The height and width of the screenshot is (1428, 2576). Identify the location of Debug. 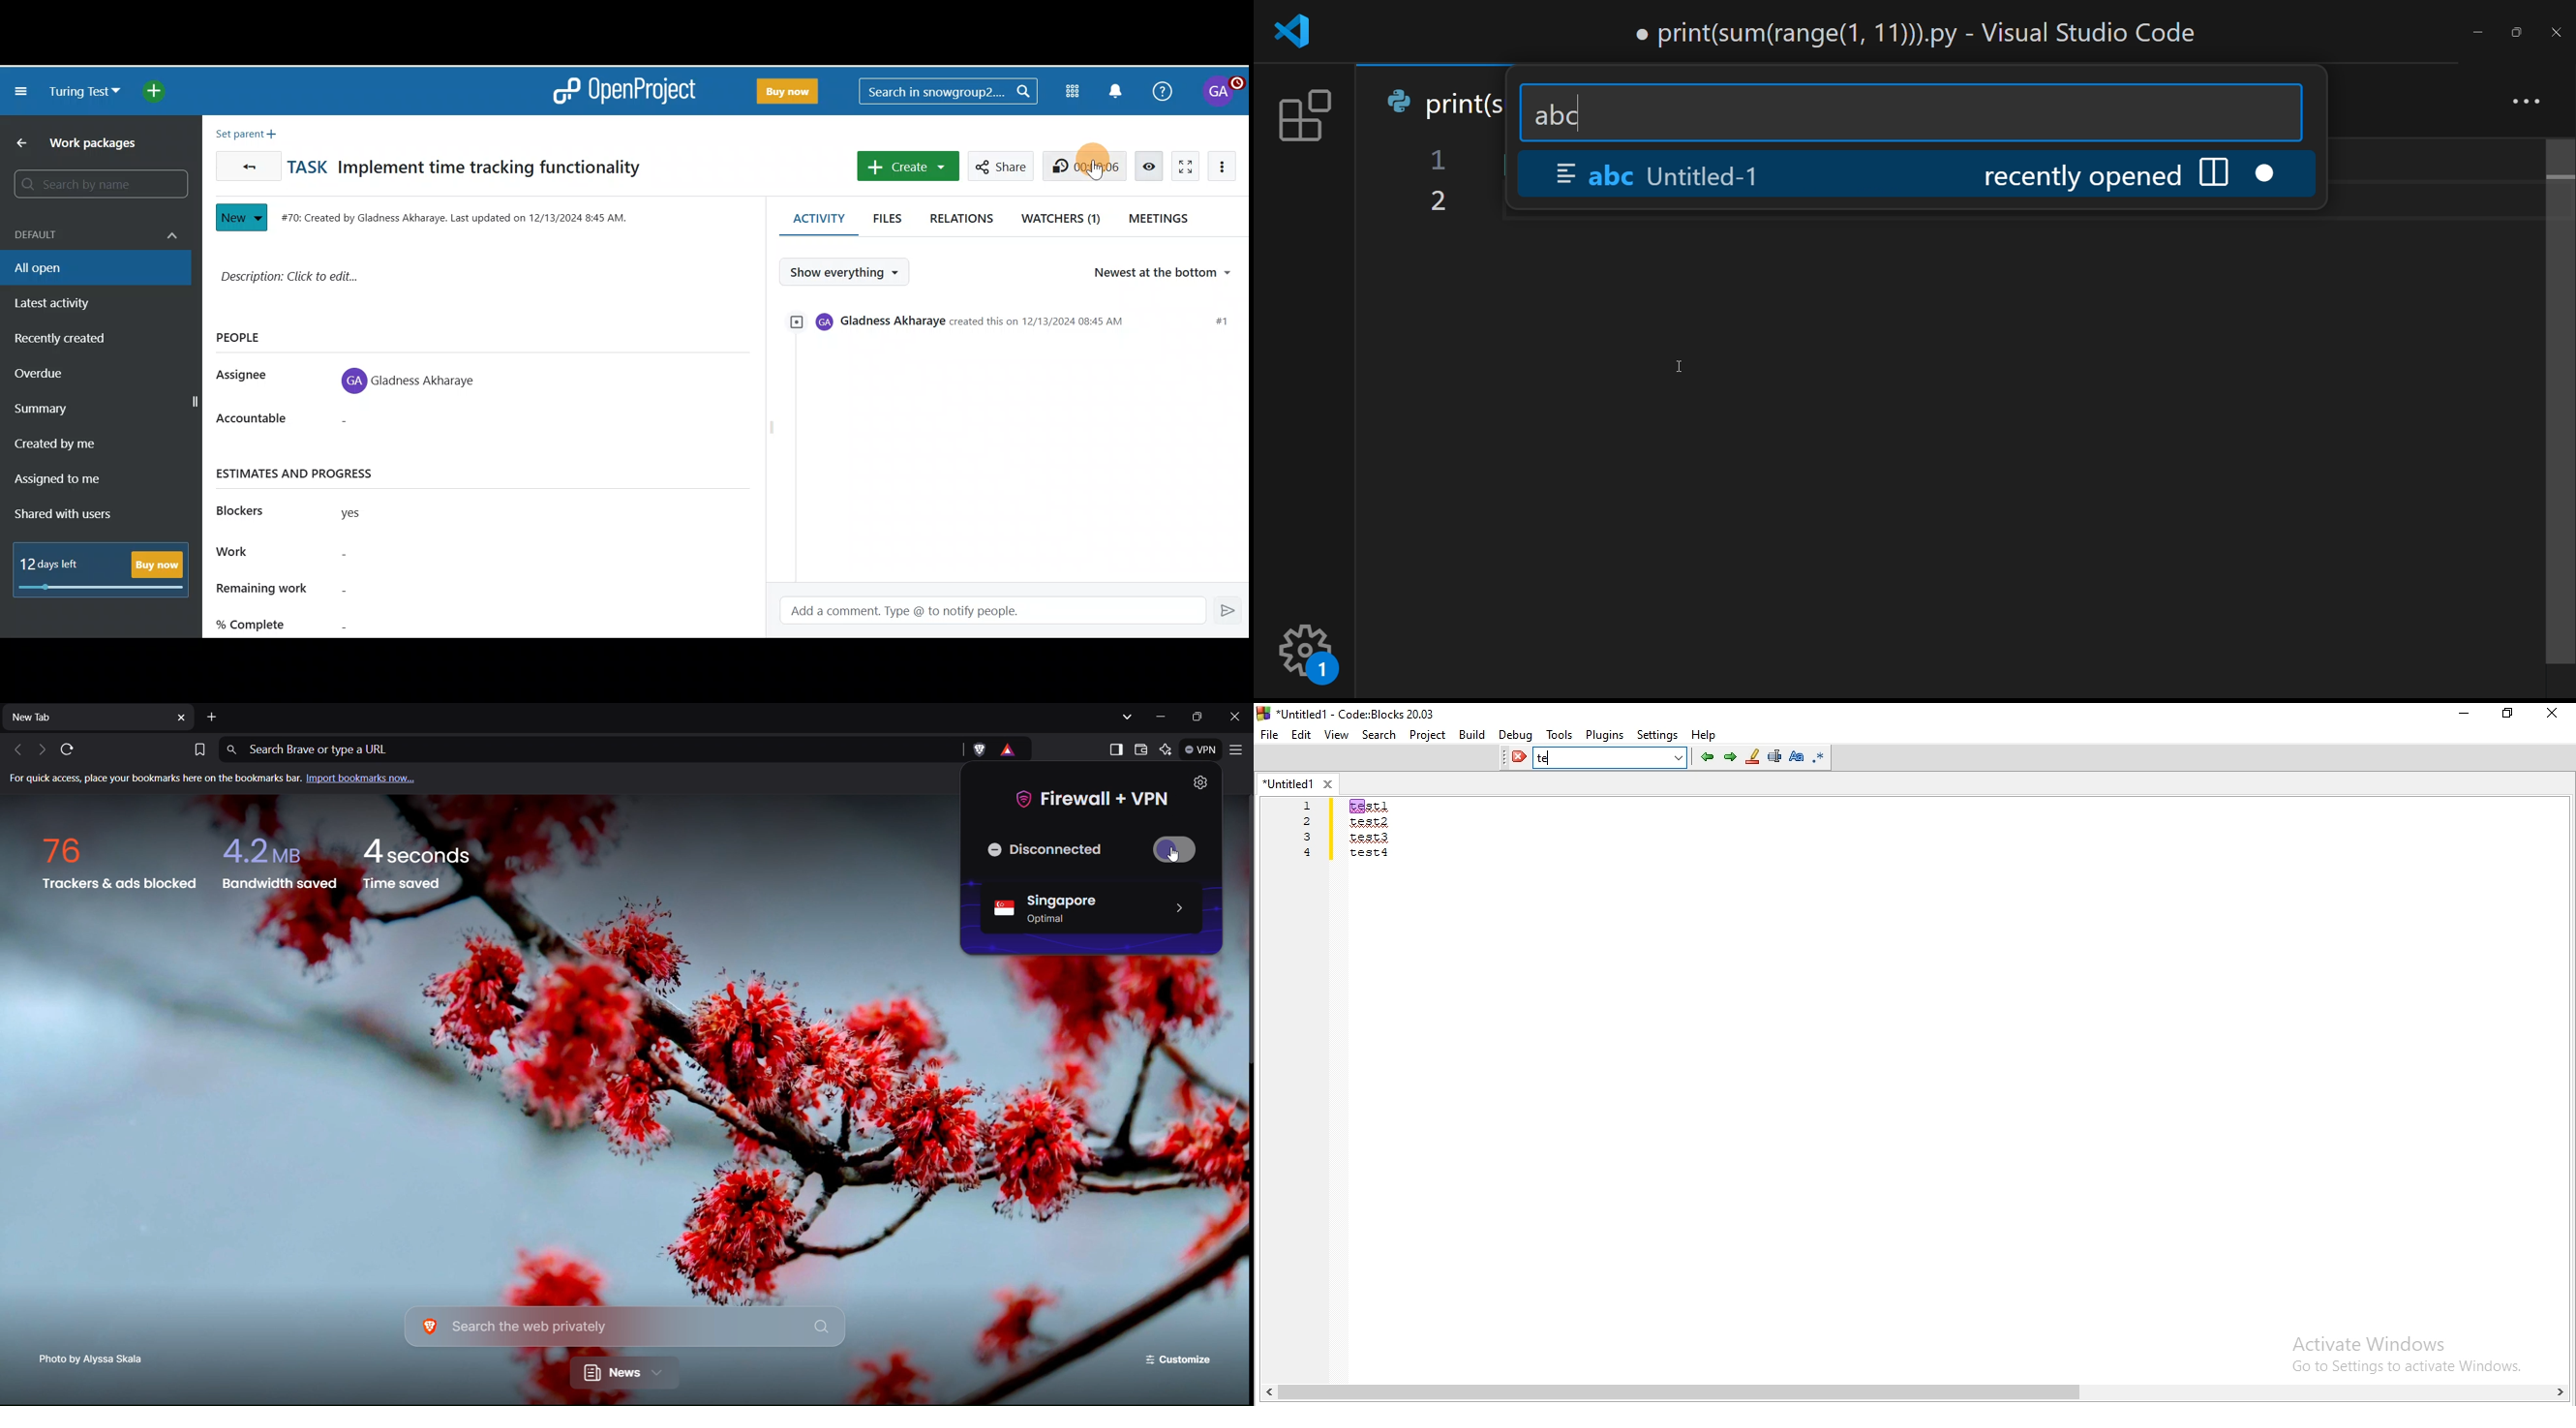
(1516, 736).